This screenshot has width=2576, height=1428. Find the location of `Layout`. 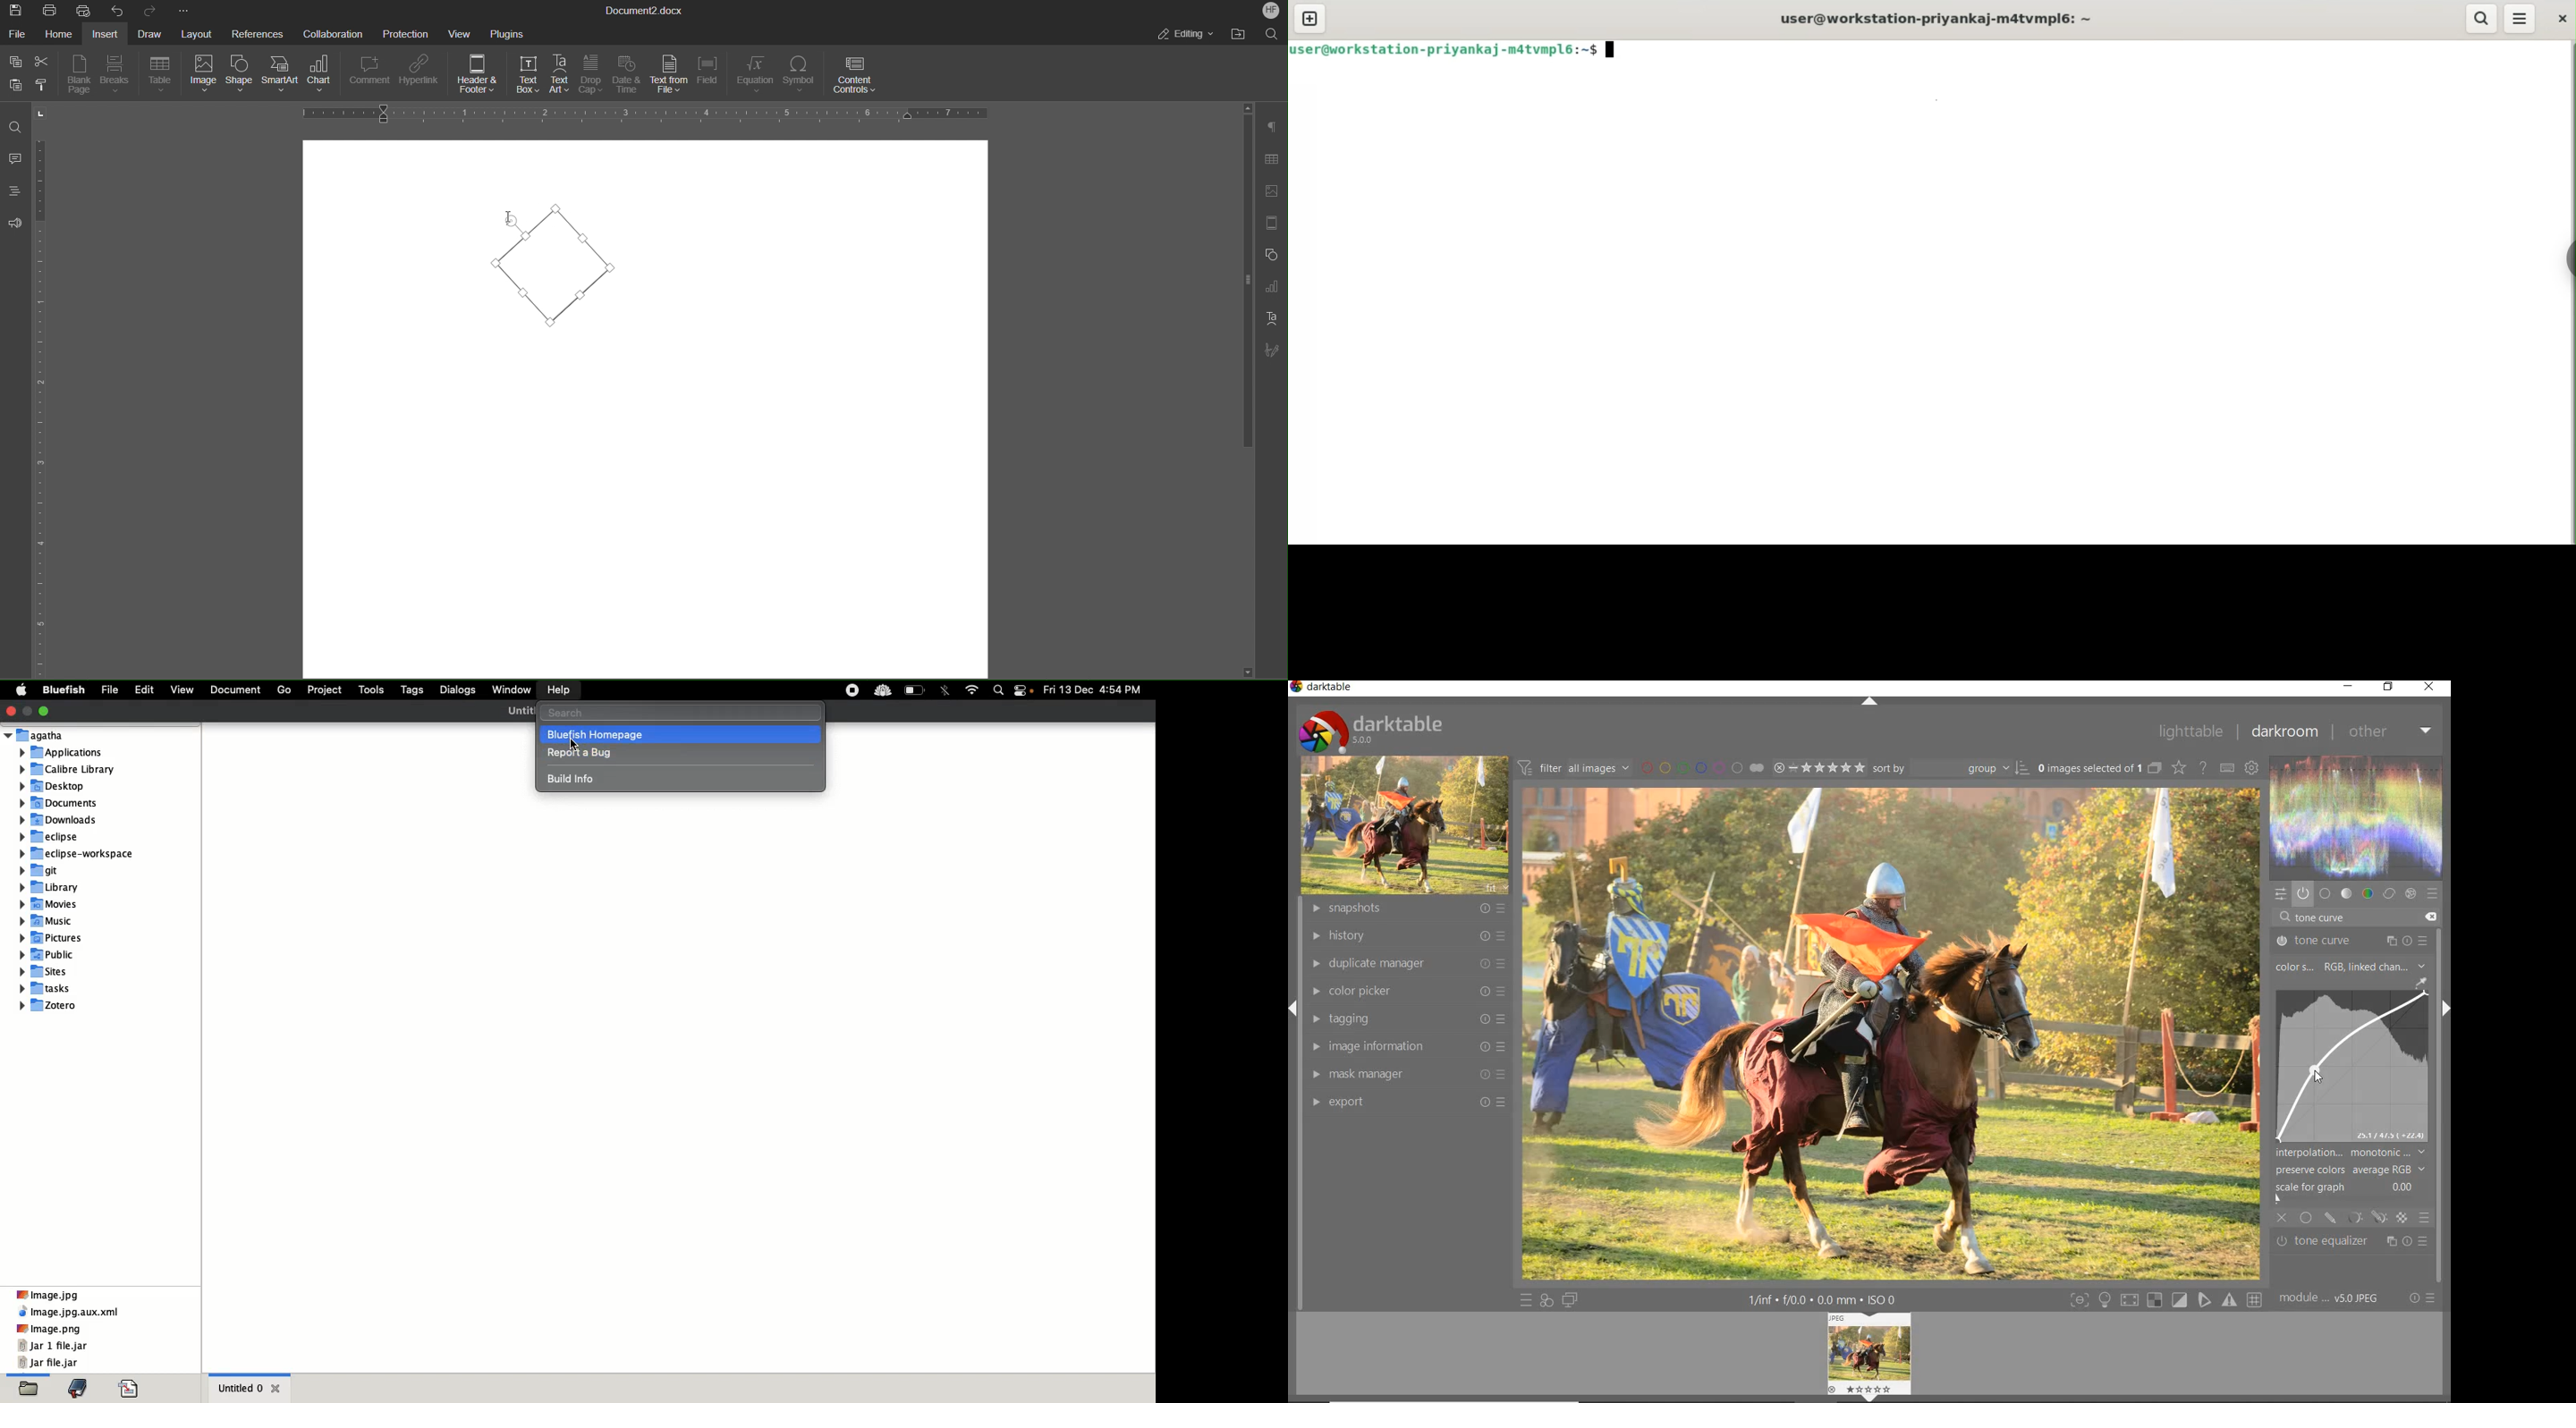

Layout is located at coordinates (195, 34).